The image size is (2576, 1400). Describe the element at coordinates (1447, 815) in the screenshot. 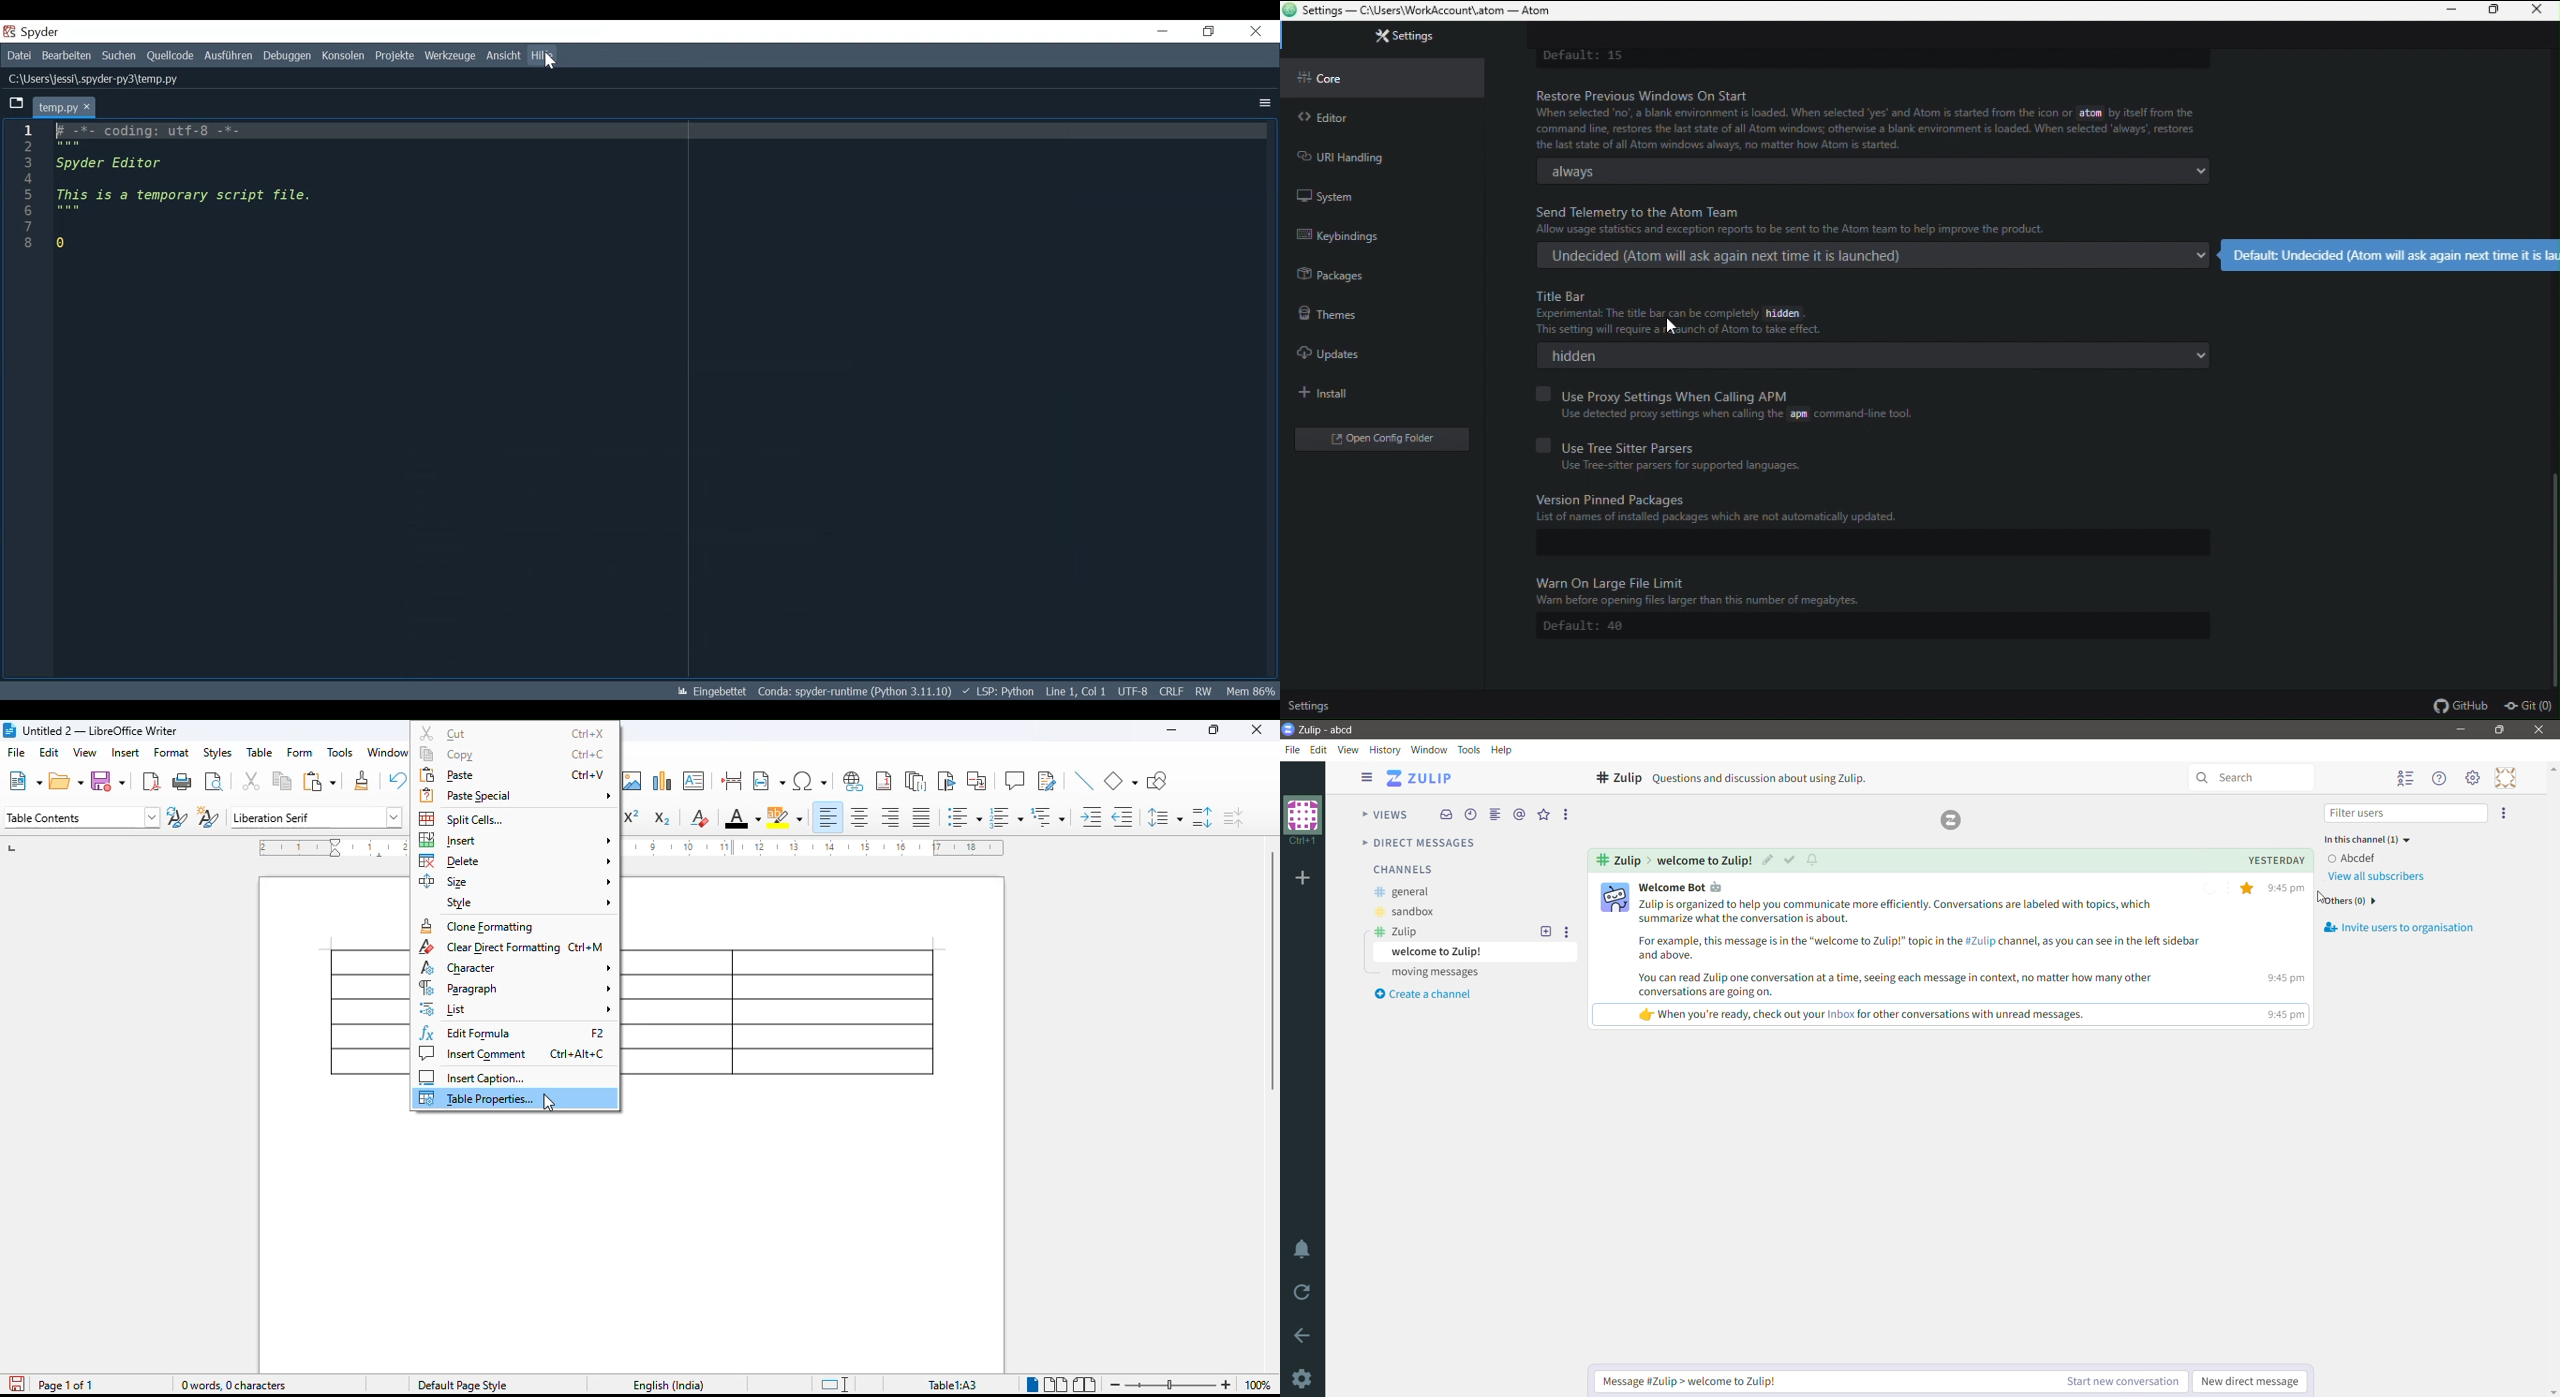

I see `Inbox` at that location.